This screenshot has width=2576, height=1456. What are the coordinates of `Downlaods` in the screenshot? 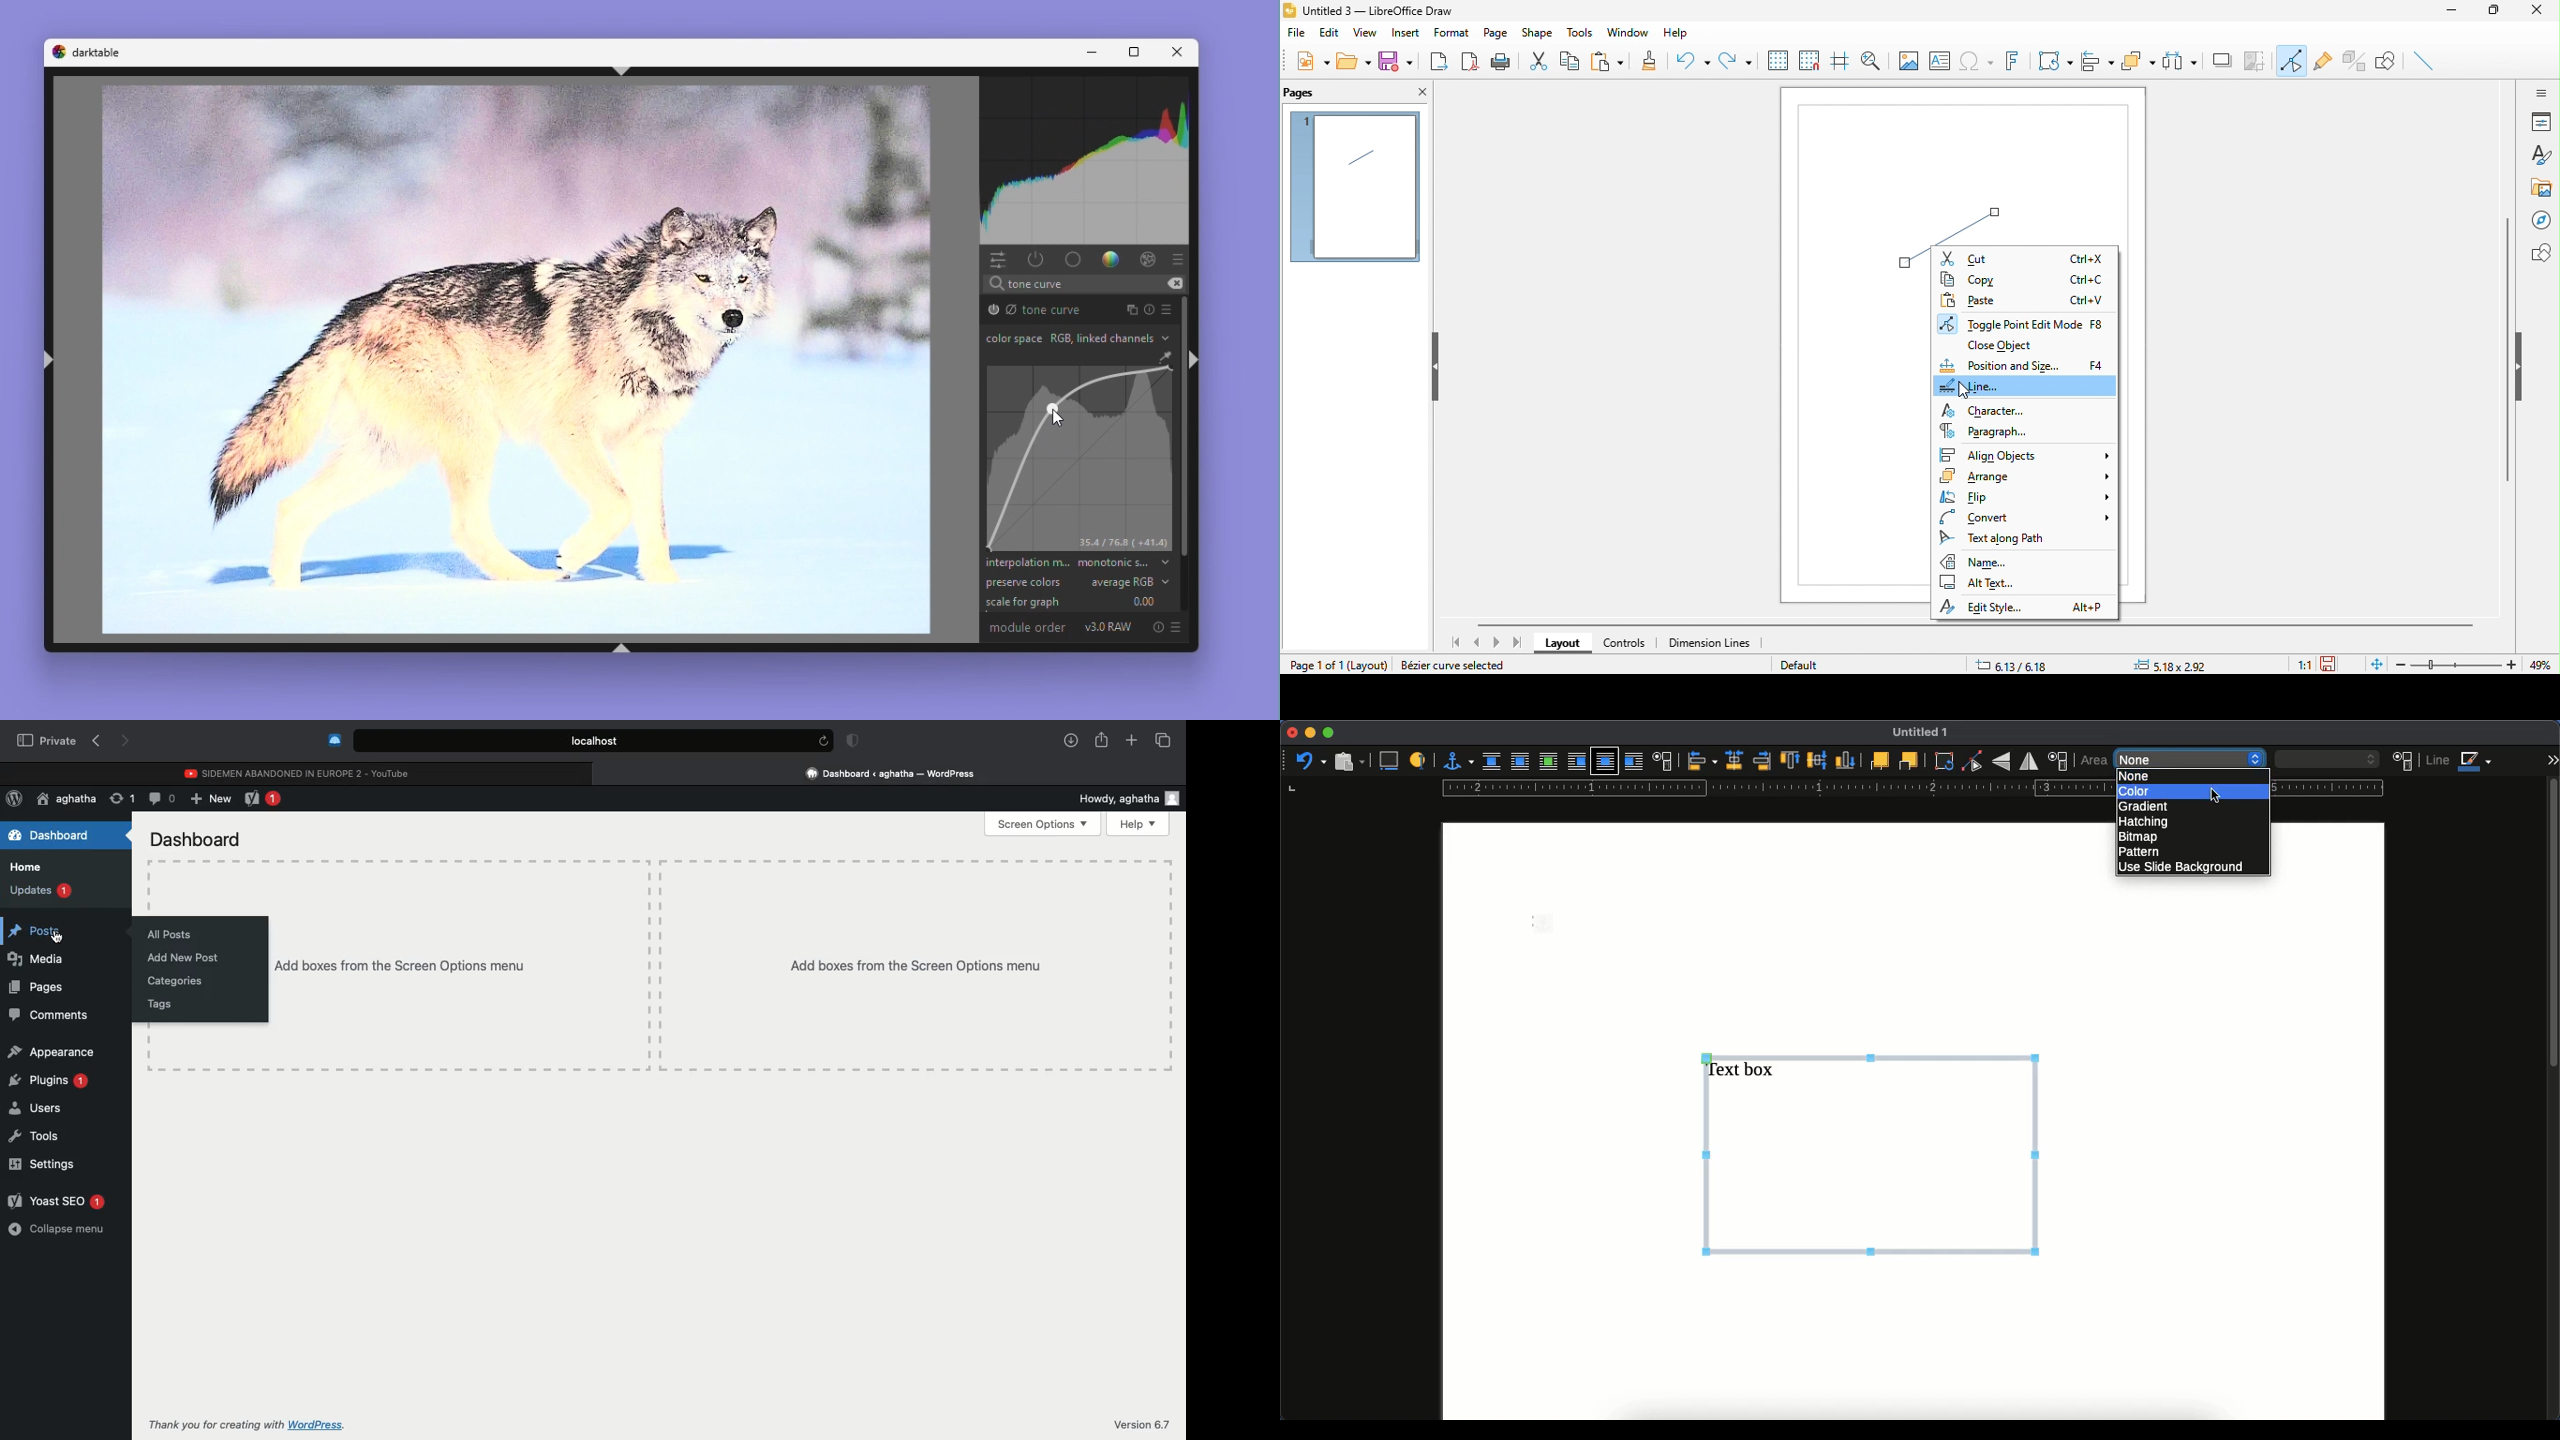 It's located at (1068, 741).